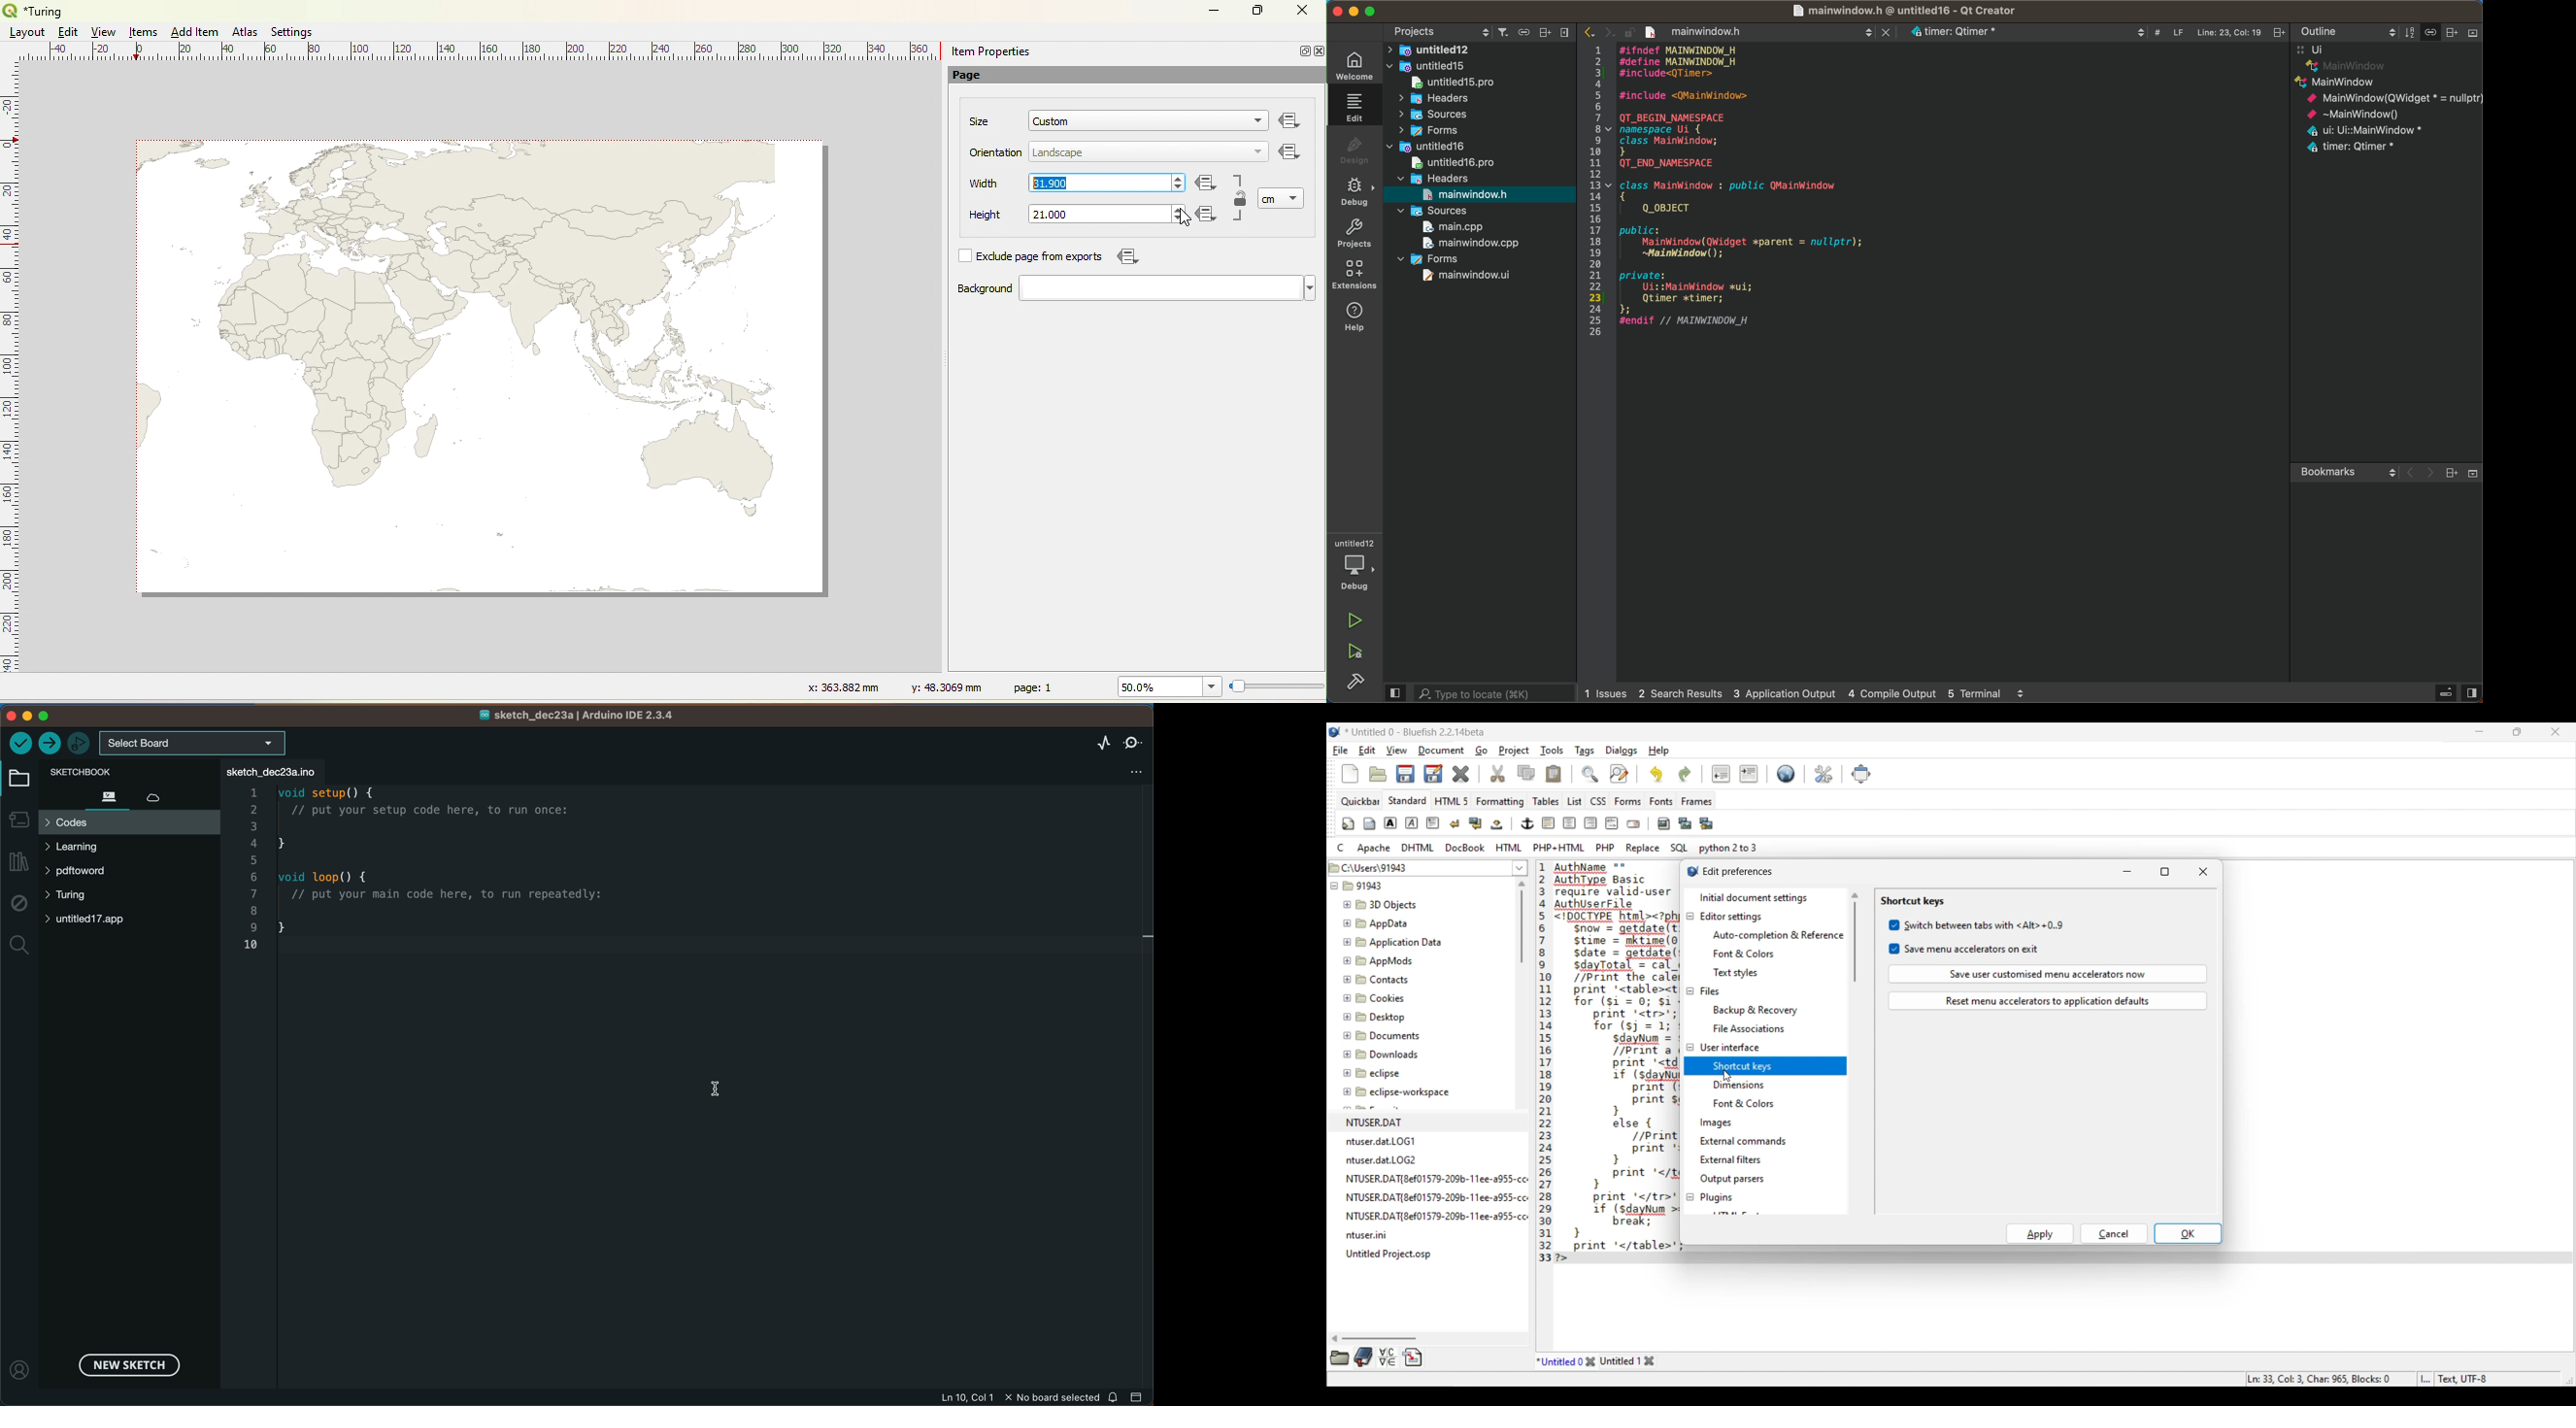 The image size is (2576, 1428). I want to click on 31.900, so click(1049, 183).